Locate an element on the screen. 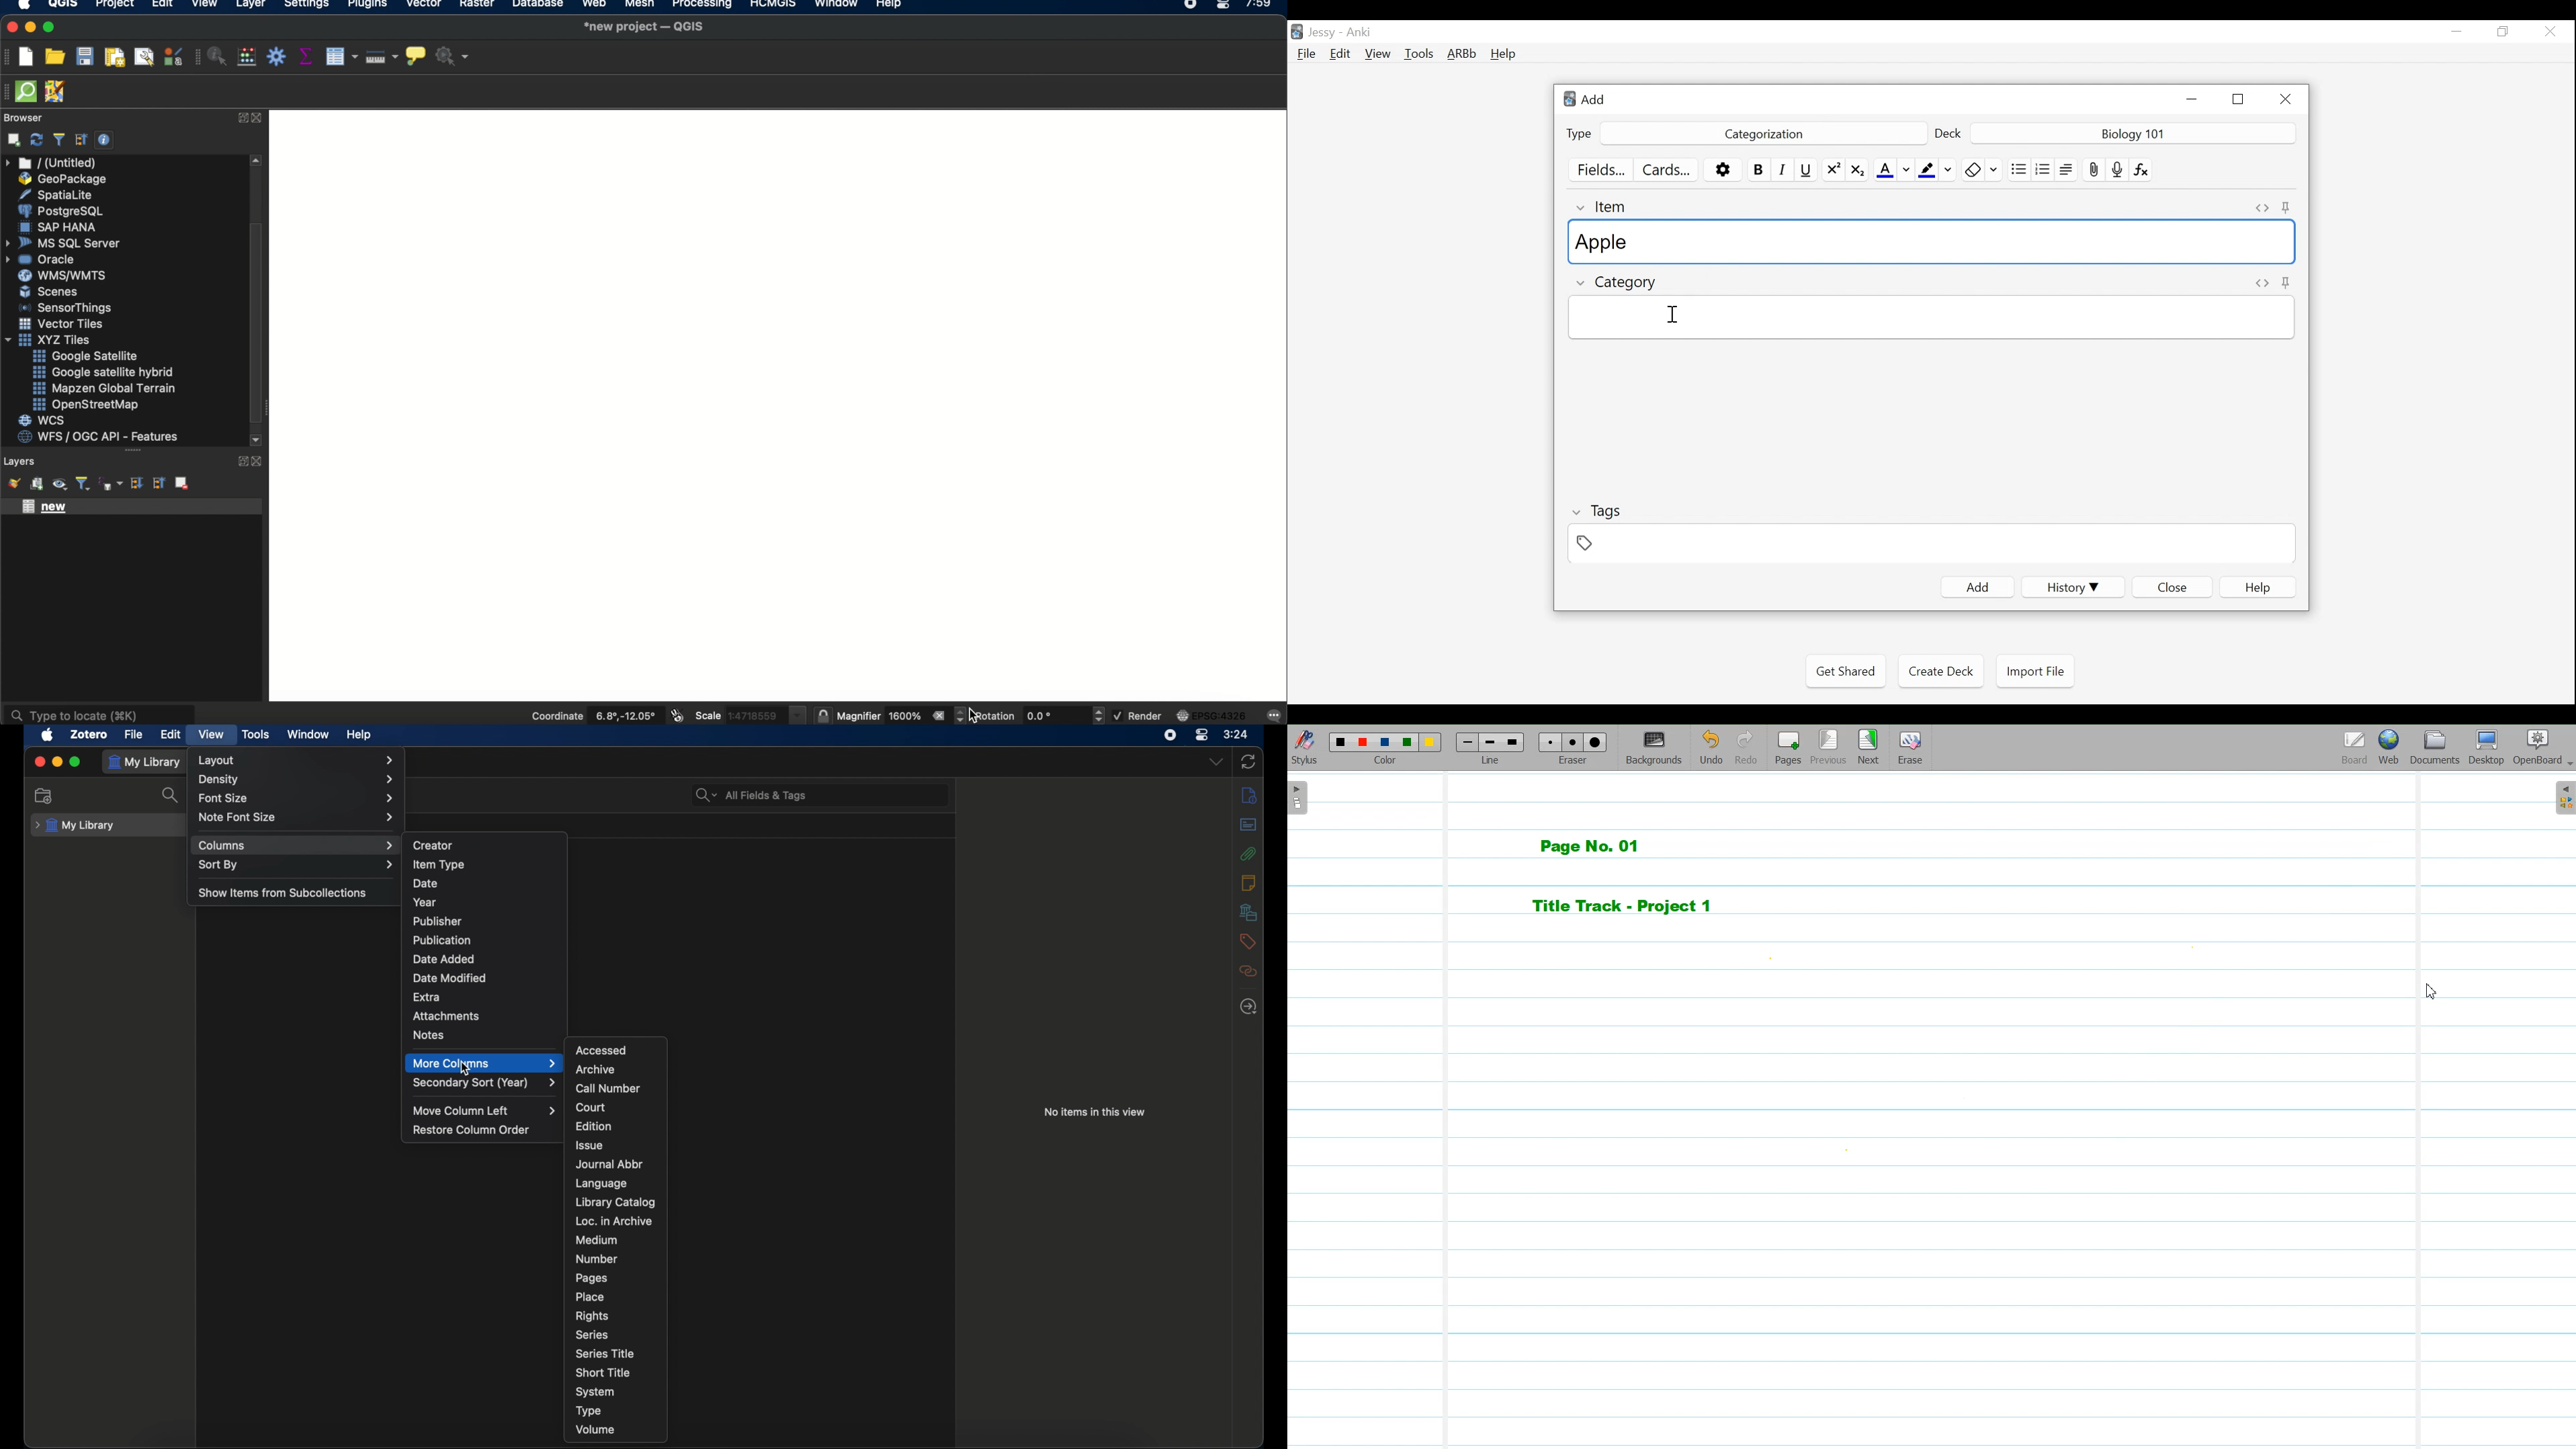 This screenshot has width=2576, height=1456. Options is located at coordinates (1723, 170).